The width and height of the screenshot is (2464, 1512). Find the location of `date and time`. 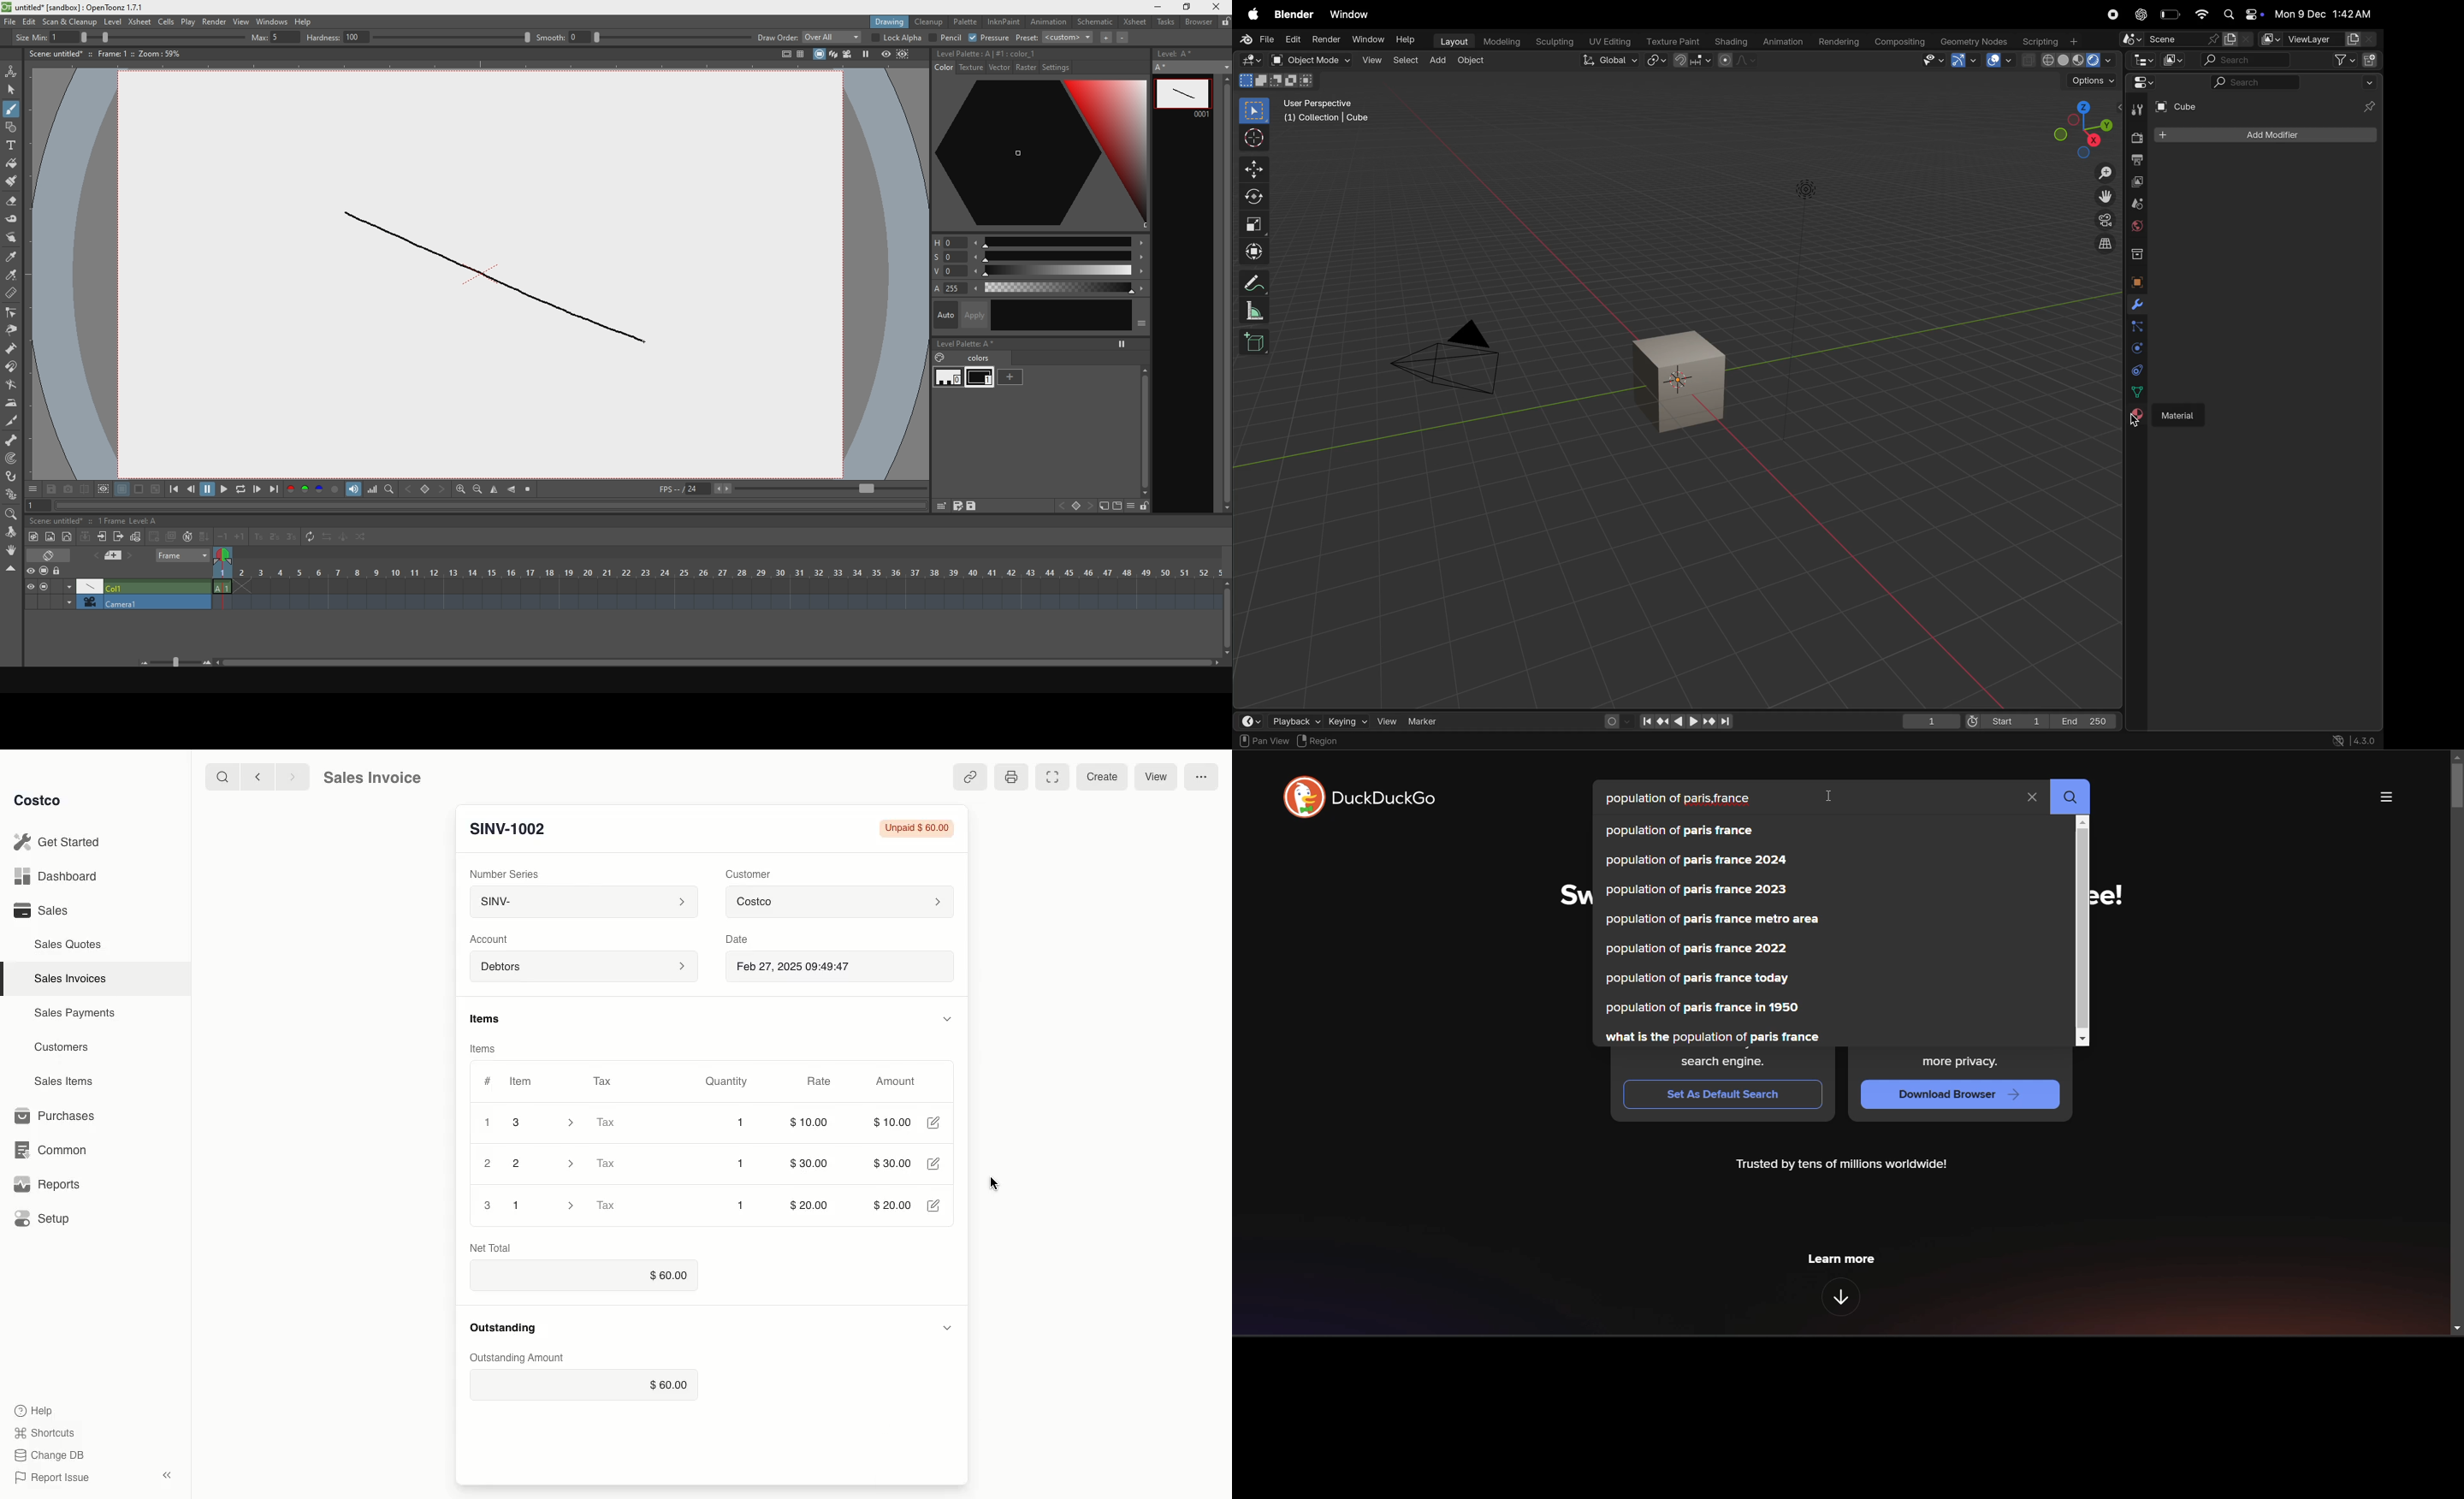

date and time is located at coordinates (2326, 13).